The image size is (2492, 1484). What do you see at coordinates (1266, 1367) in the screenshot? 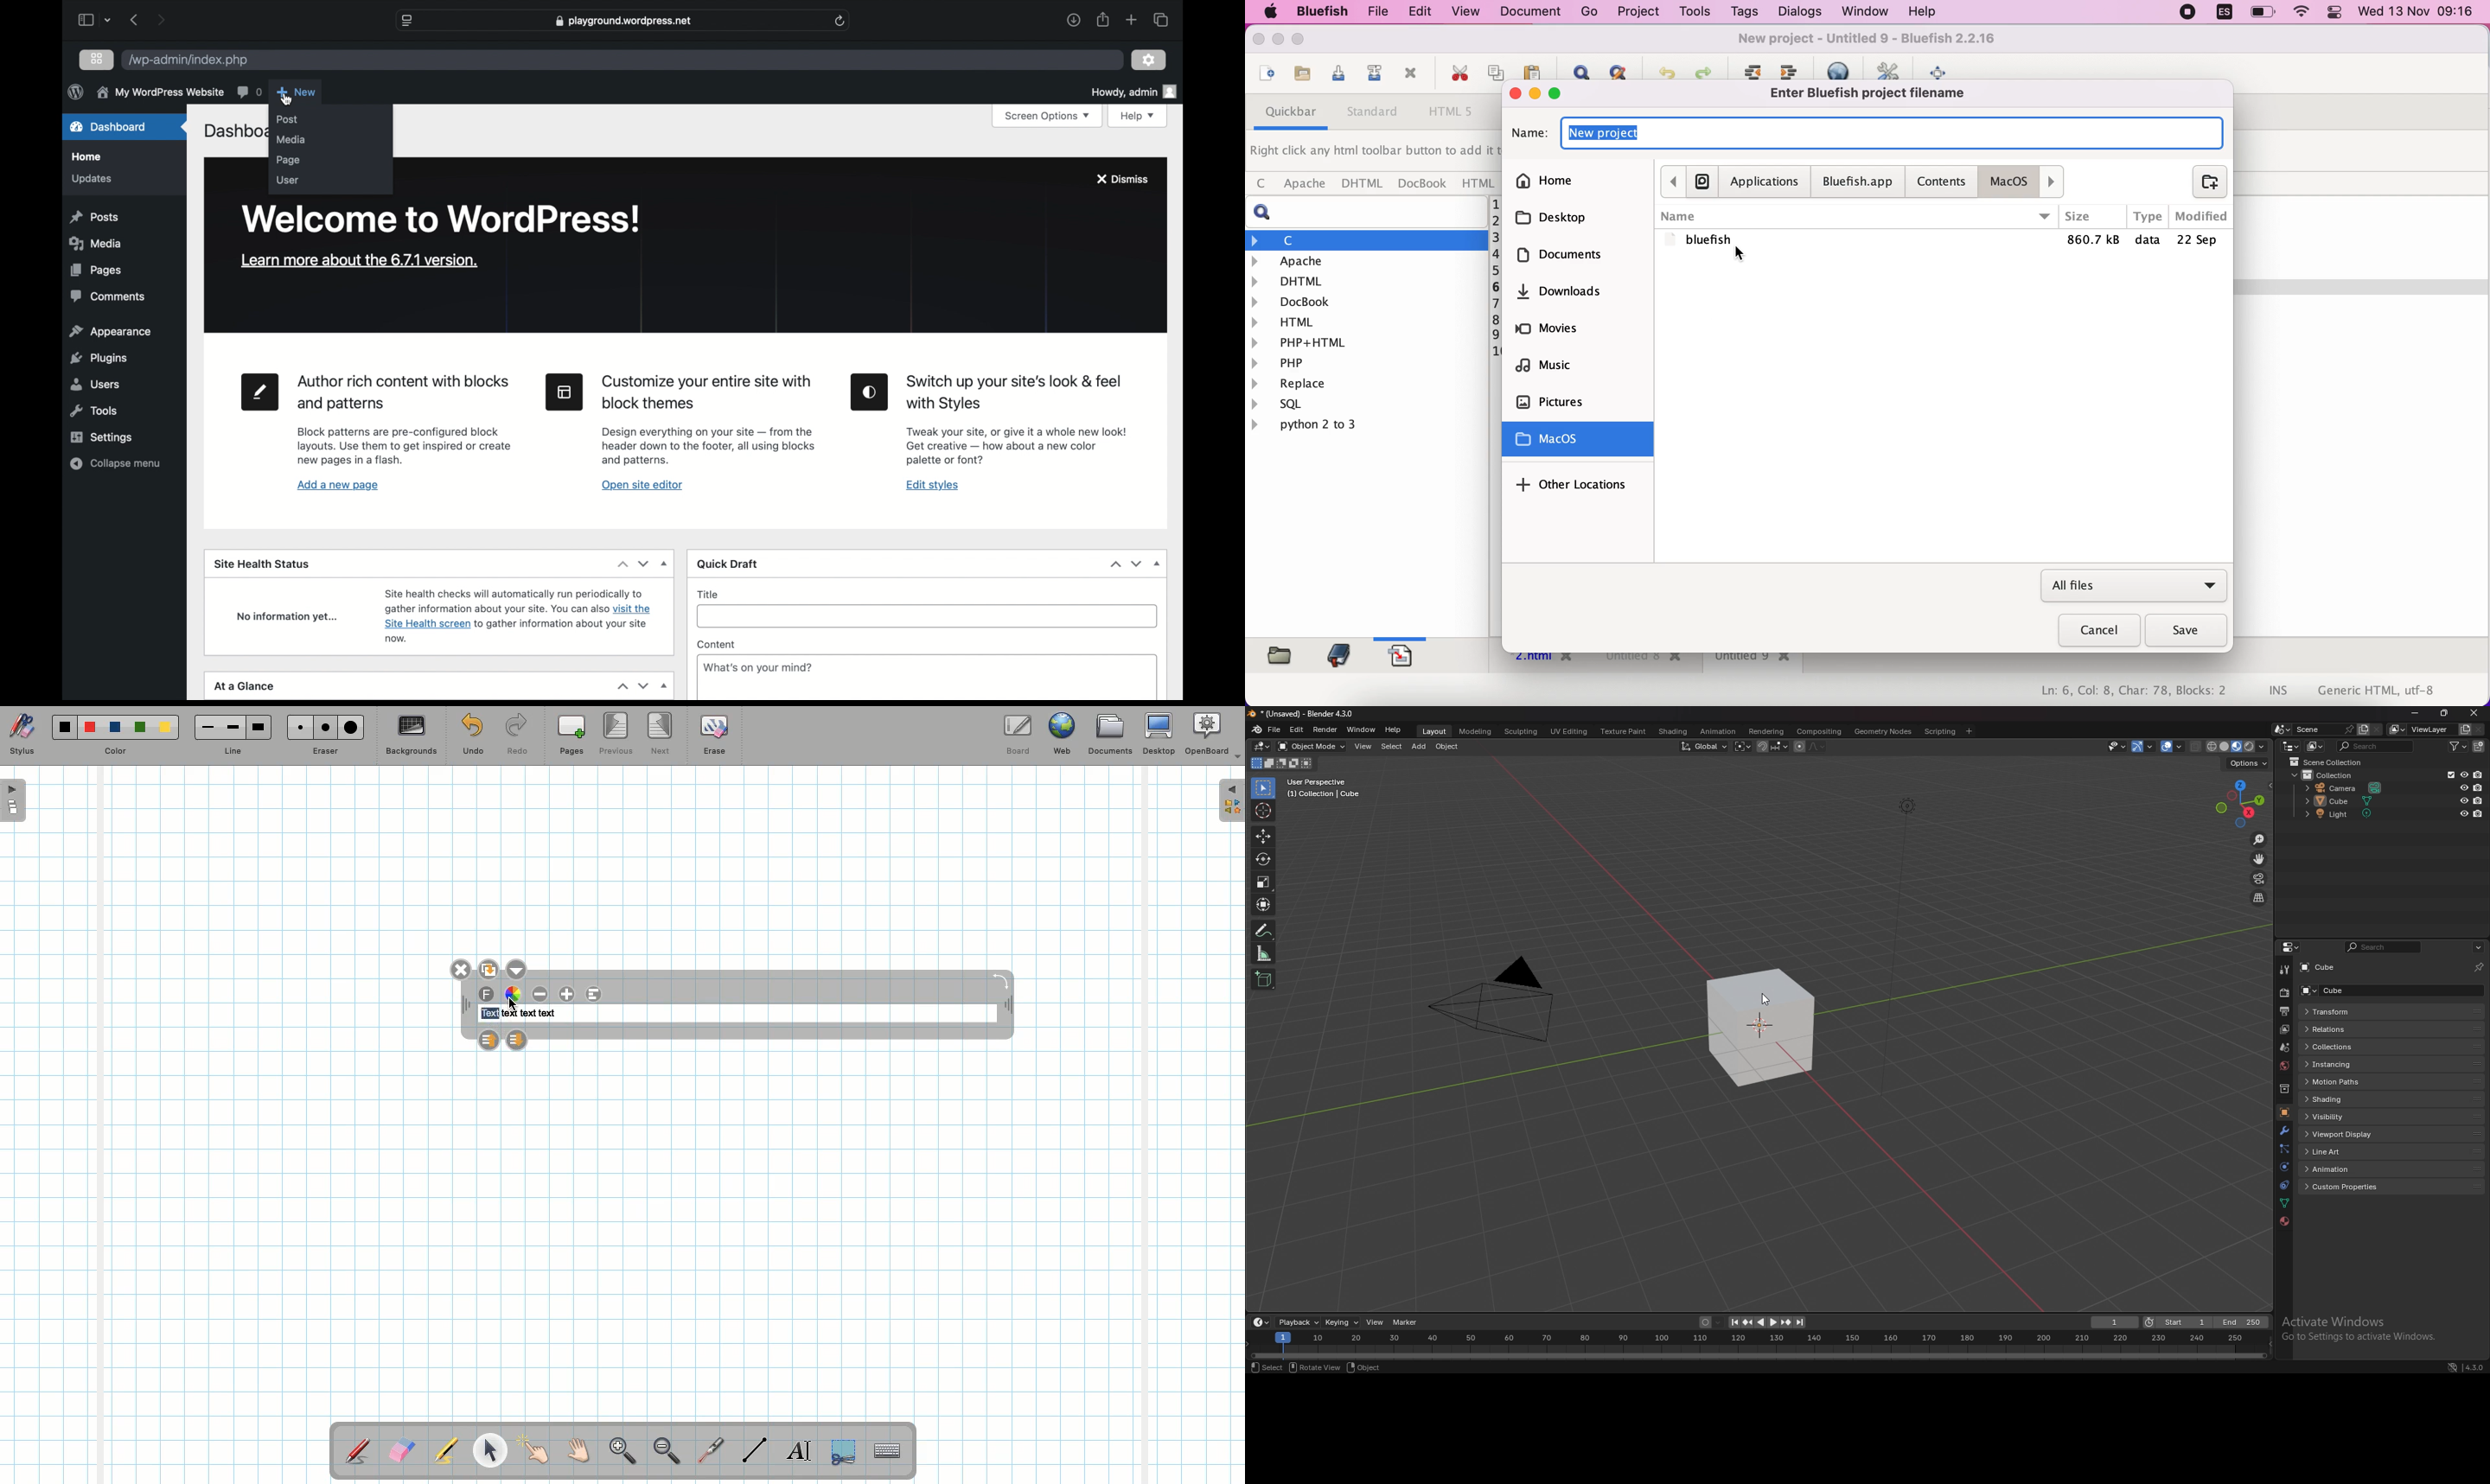
I see `select` at bounding box center [1266, 1367].